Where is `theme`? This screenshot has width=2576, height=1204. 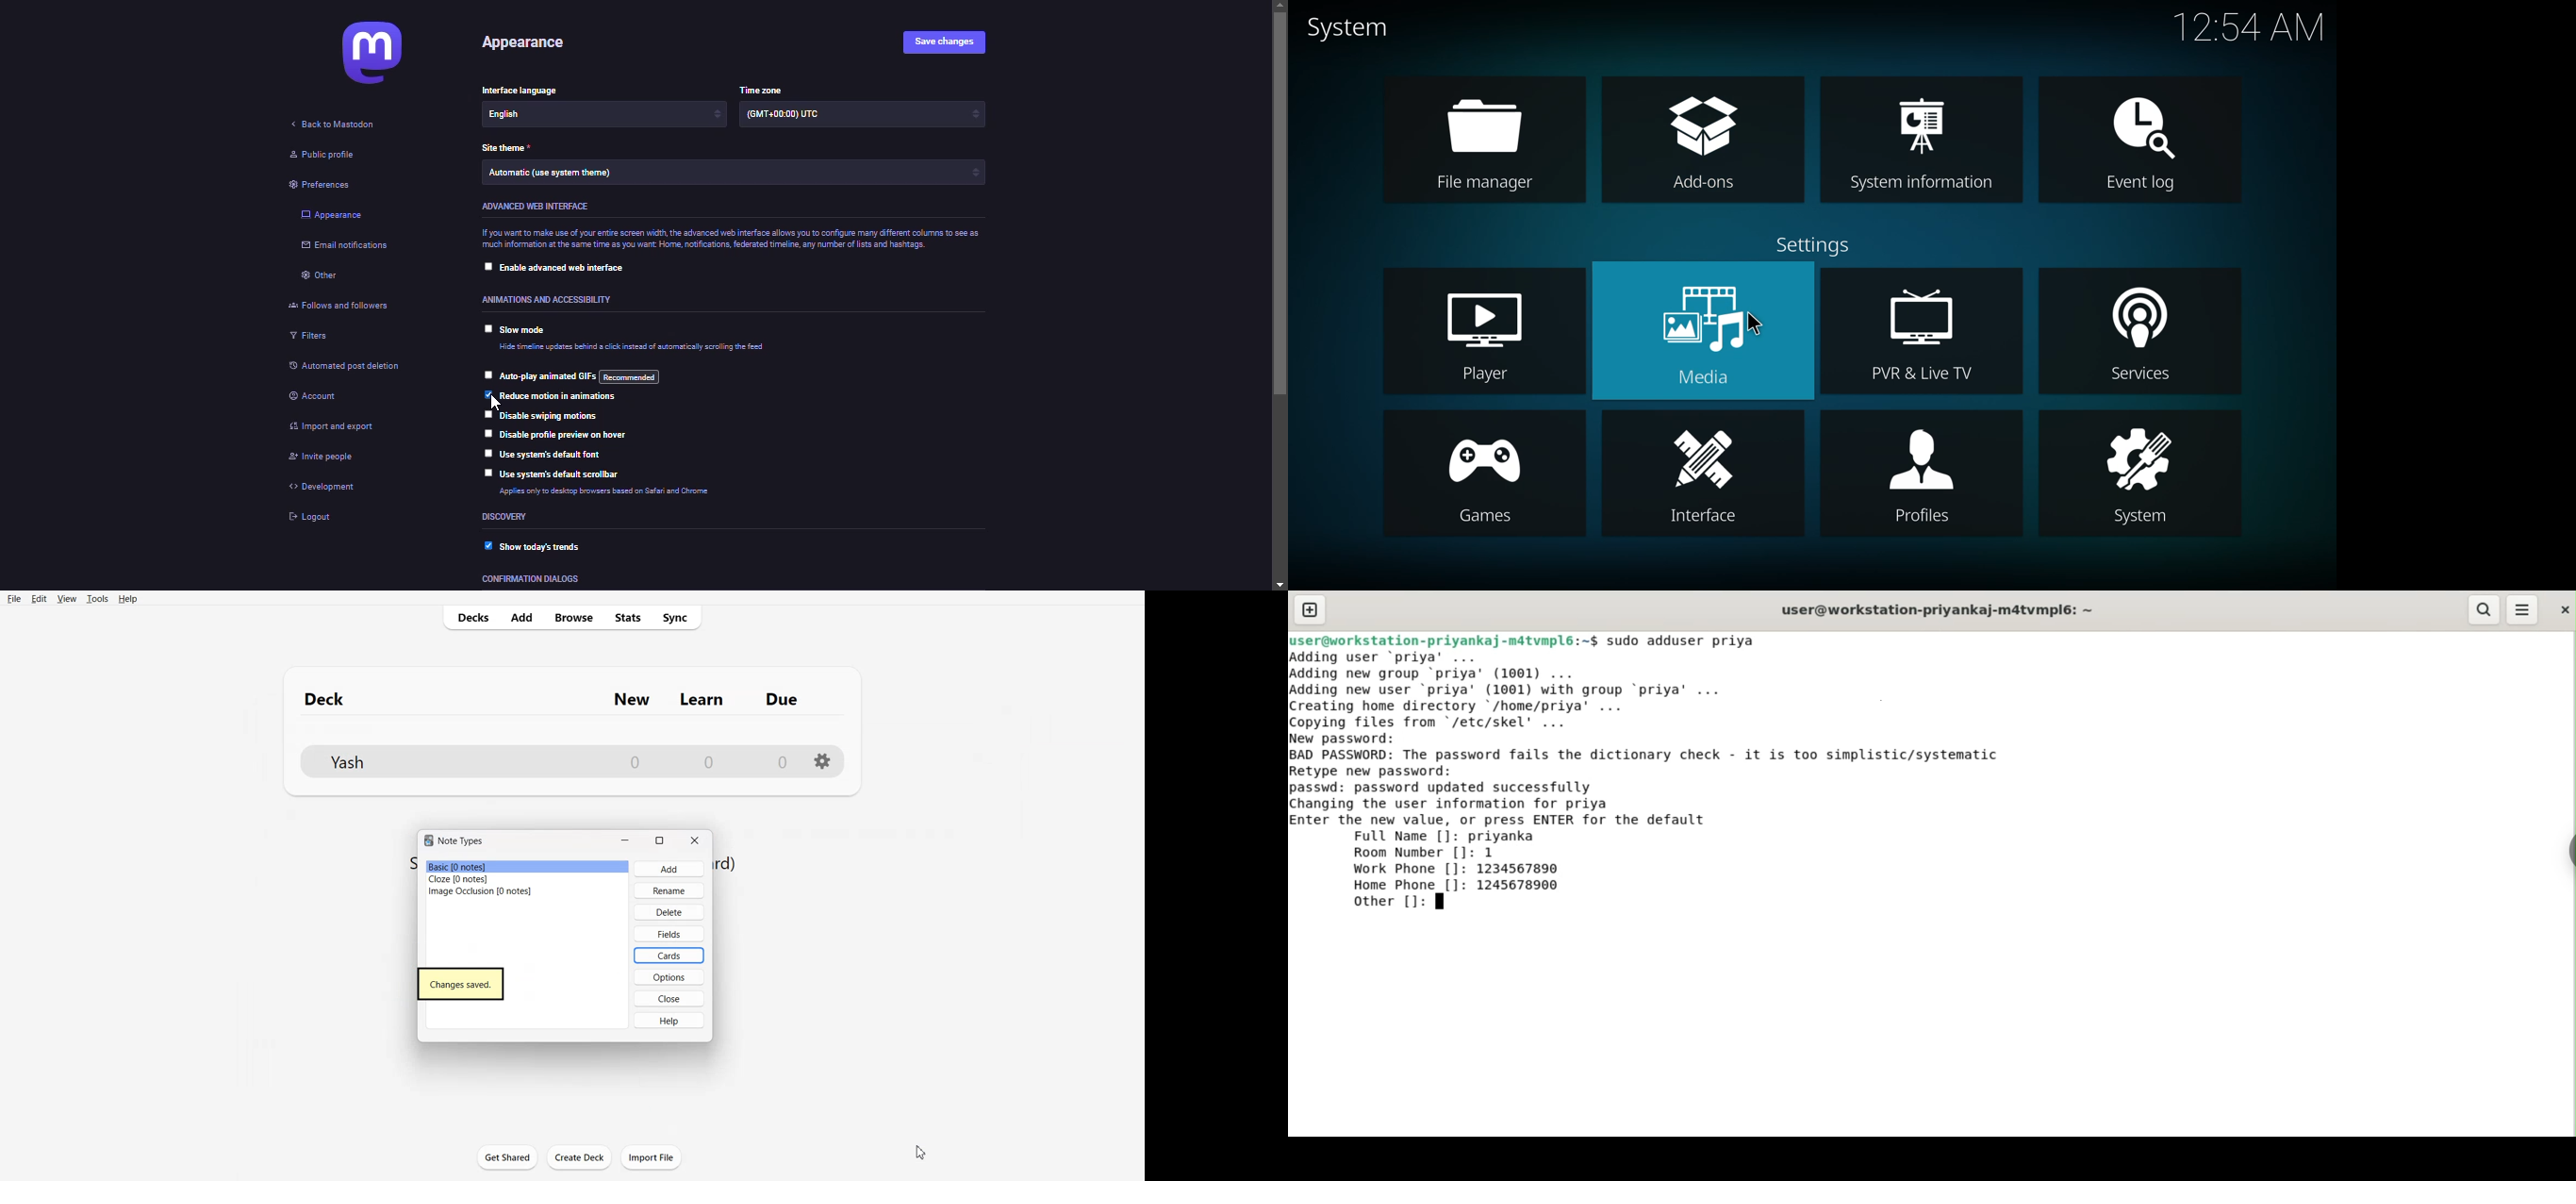 theme is located at coordinates (505, 148).